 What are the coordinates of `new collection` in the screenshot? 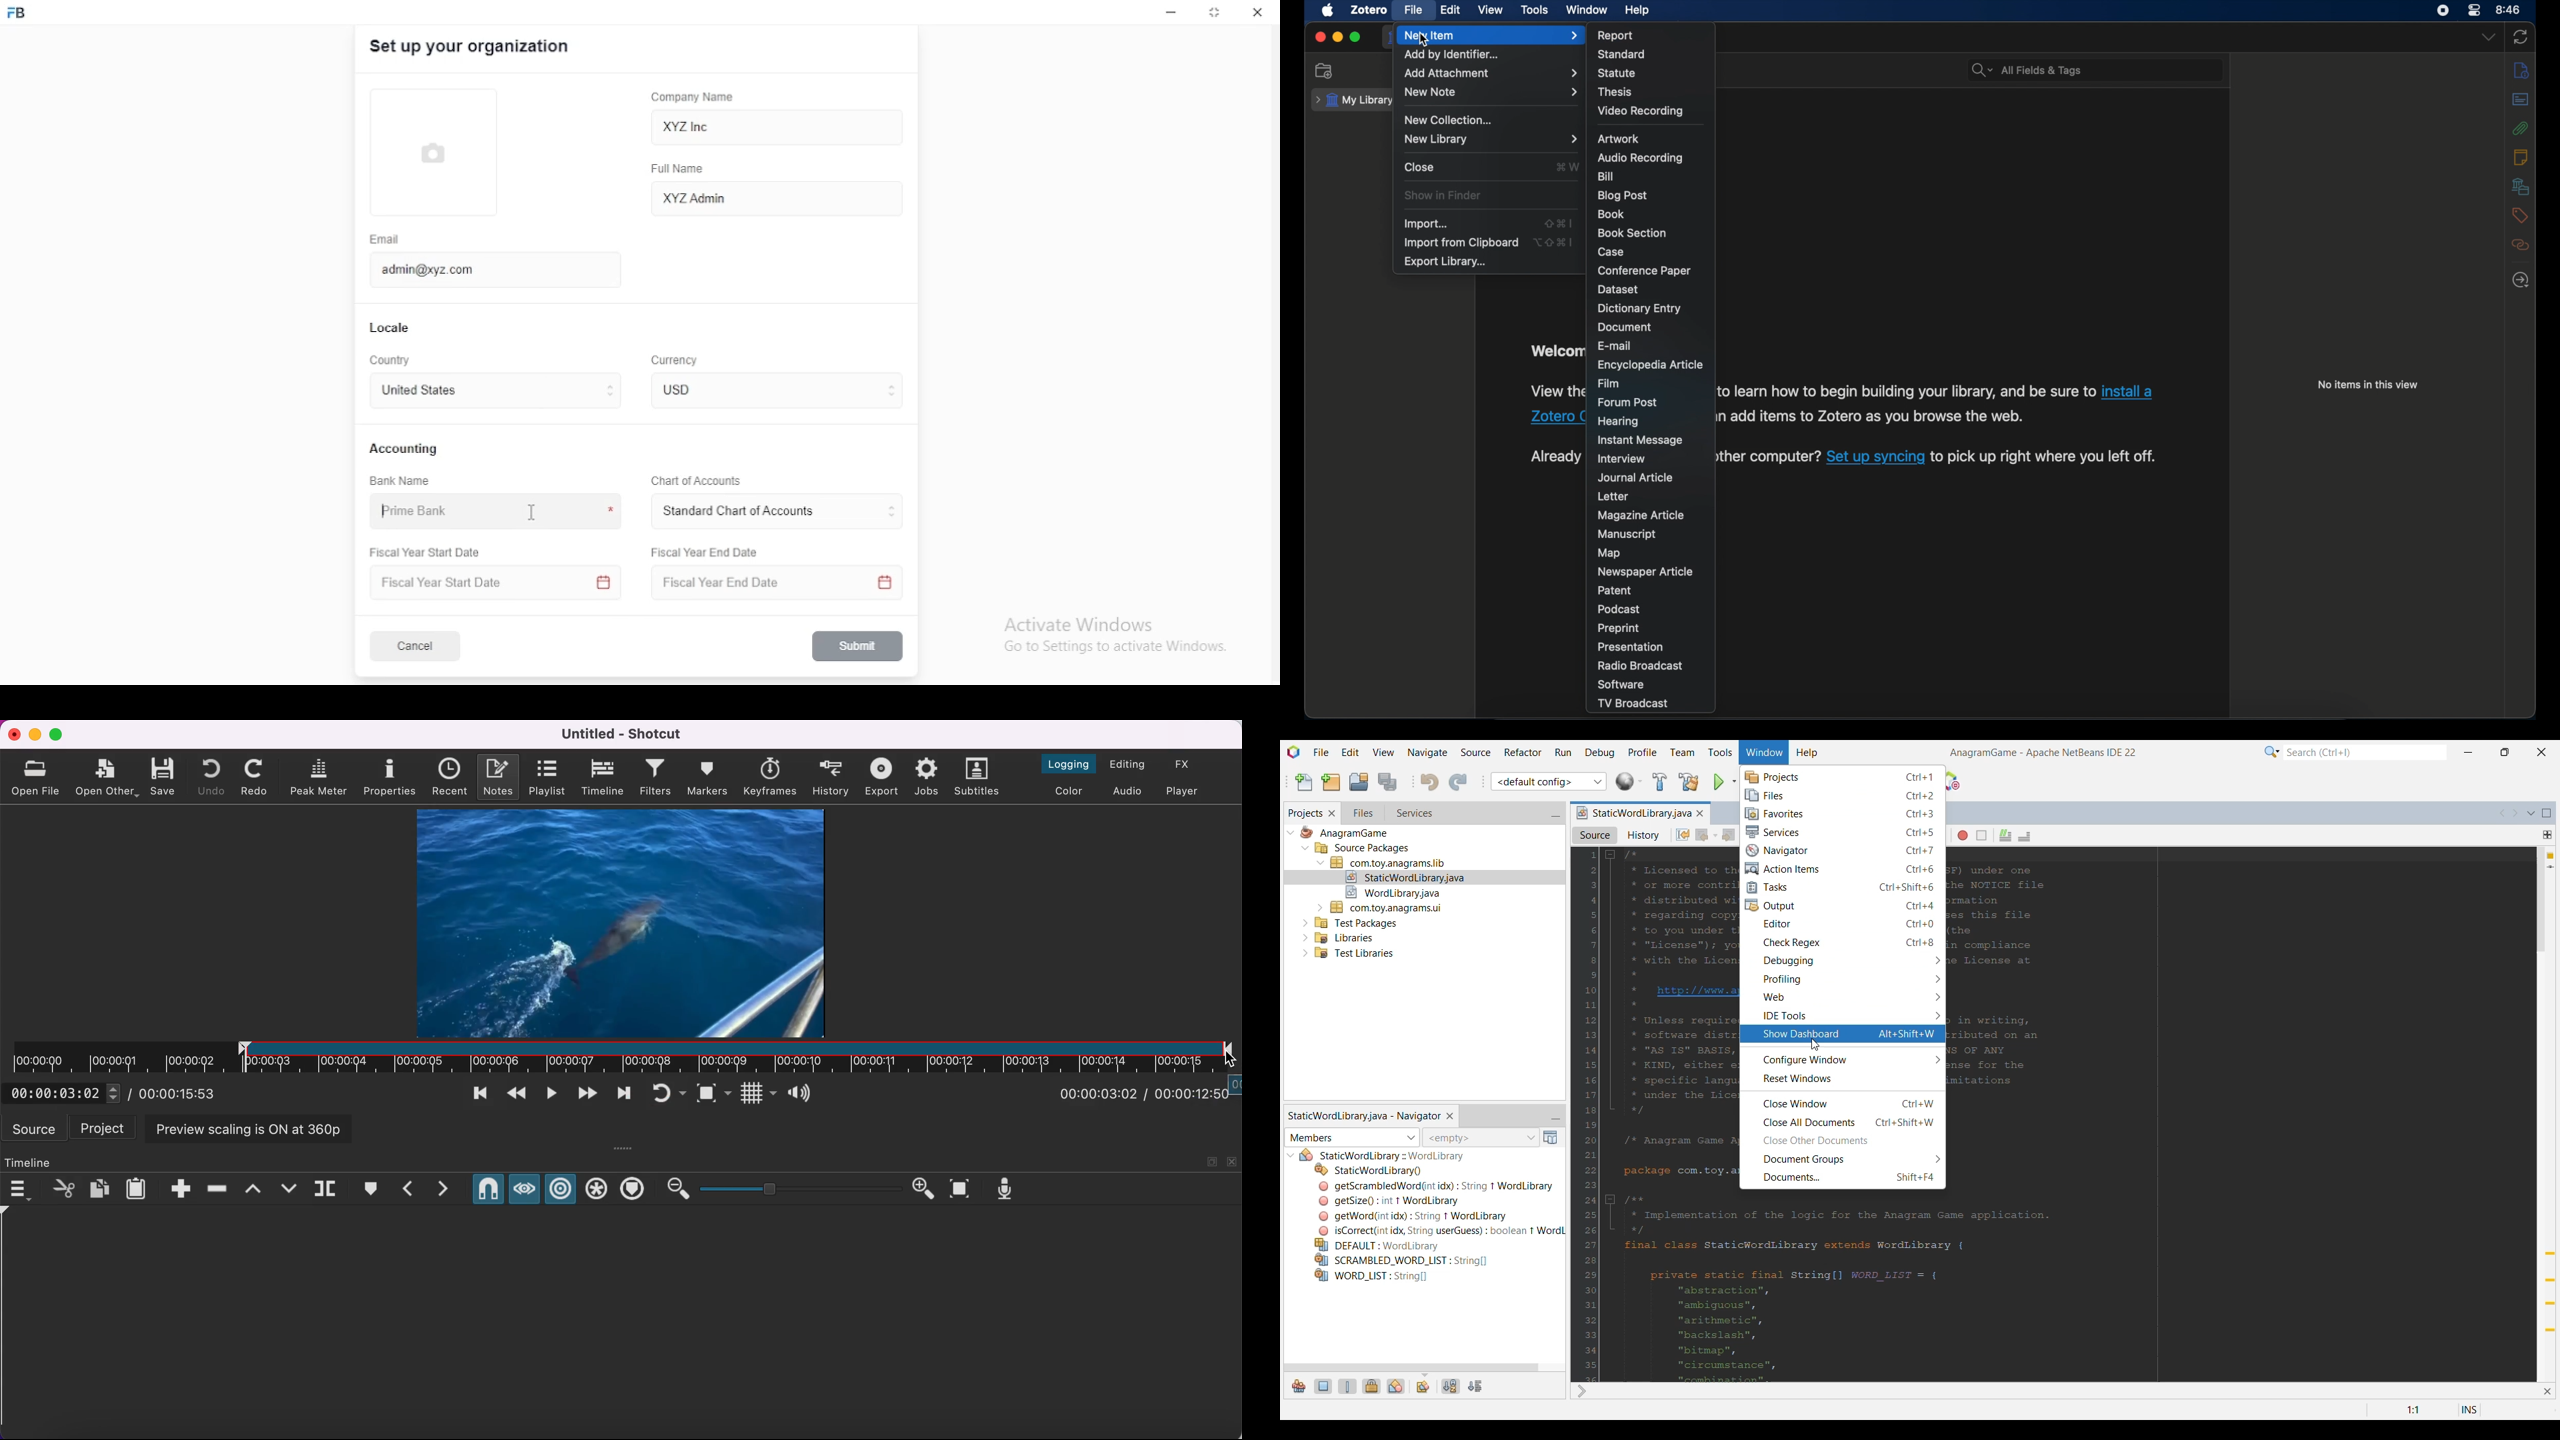 It's located at (1323, 70).